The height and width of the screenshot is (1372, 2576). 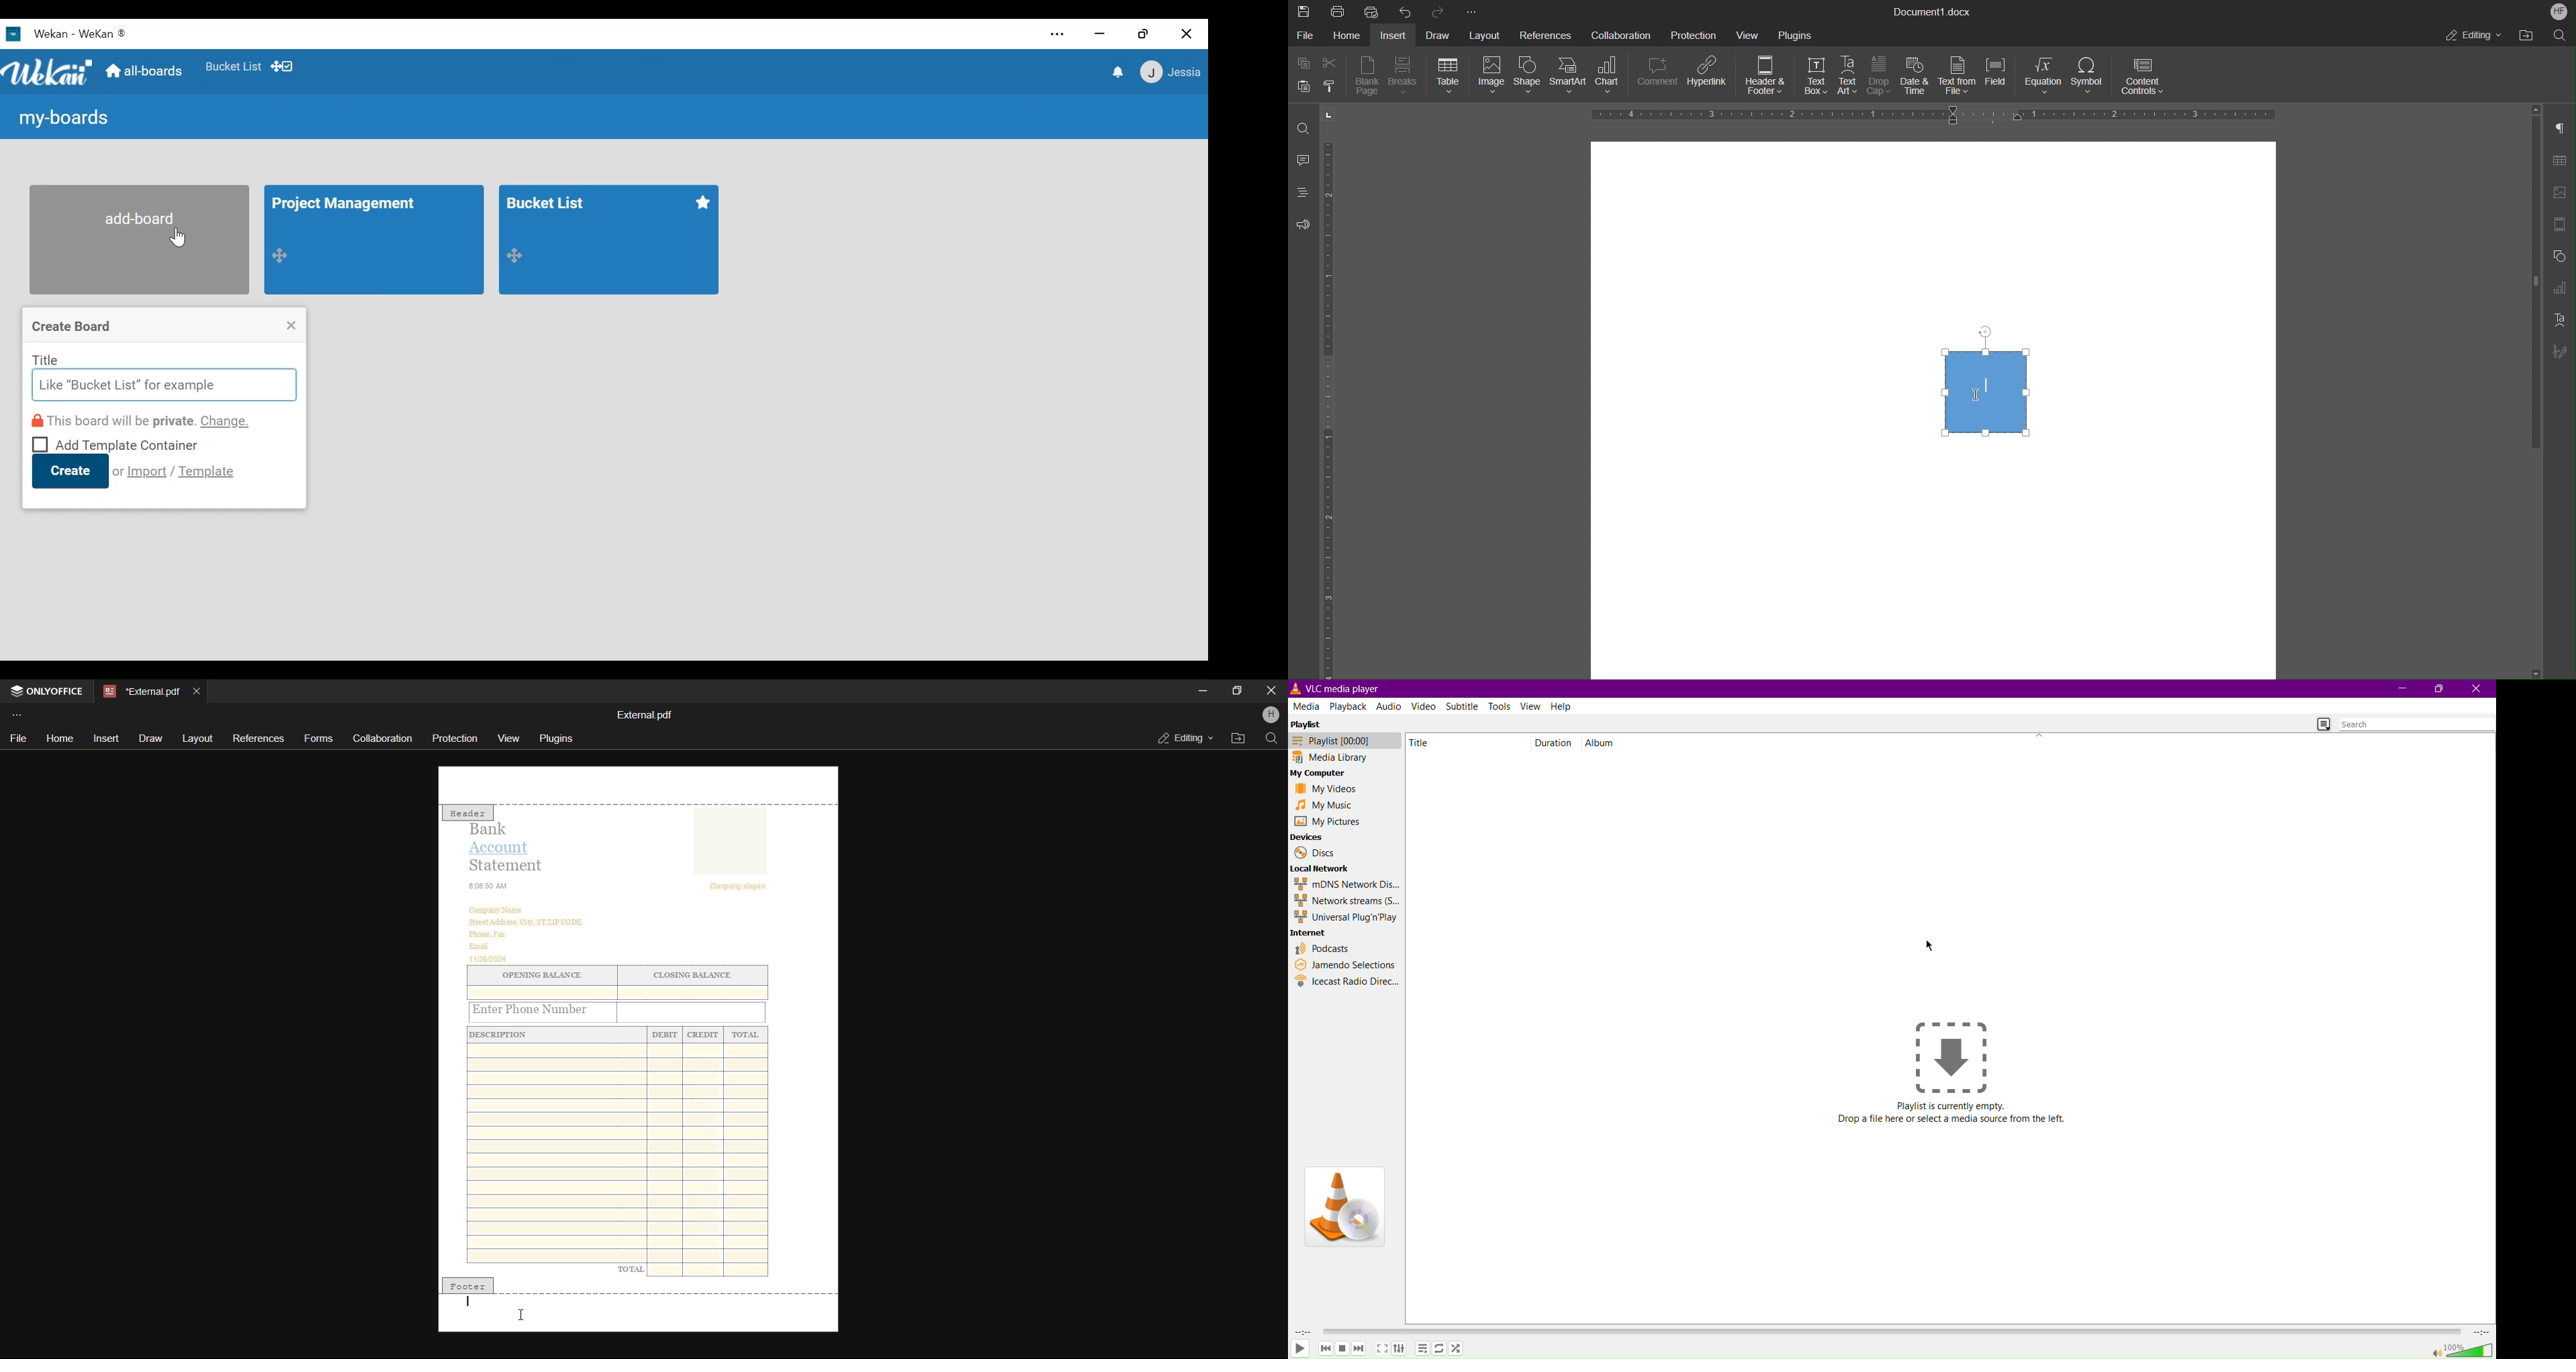 What do you see at coordinates (2563, 192) in the screenshot?
I see `Insert Image` at bounding box center [2563, 192].